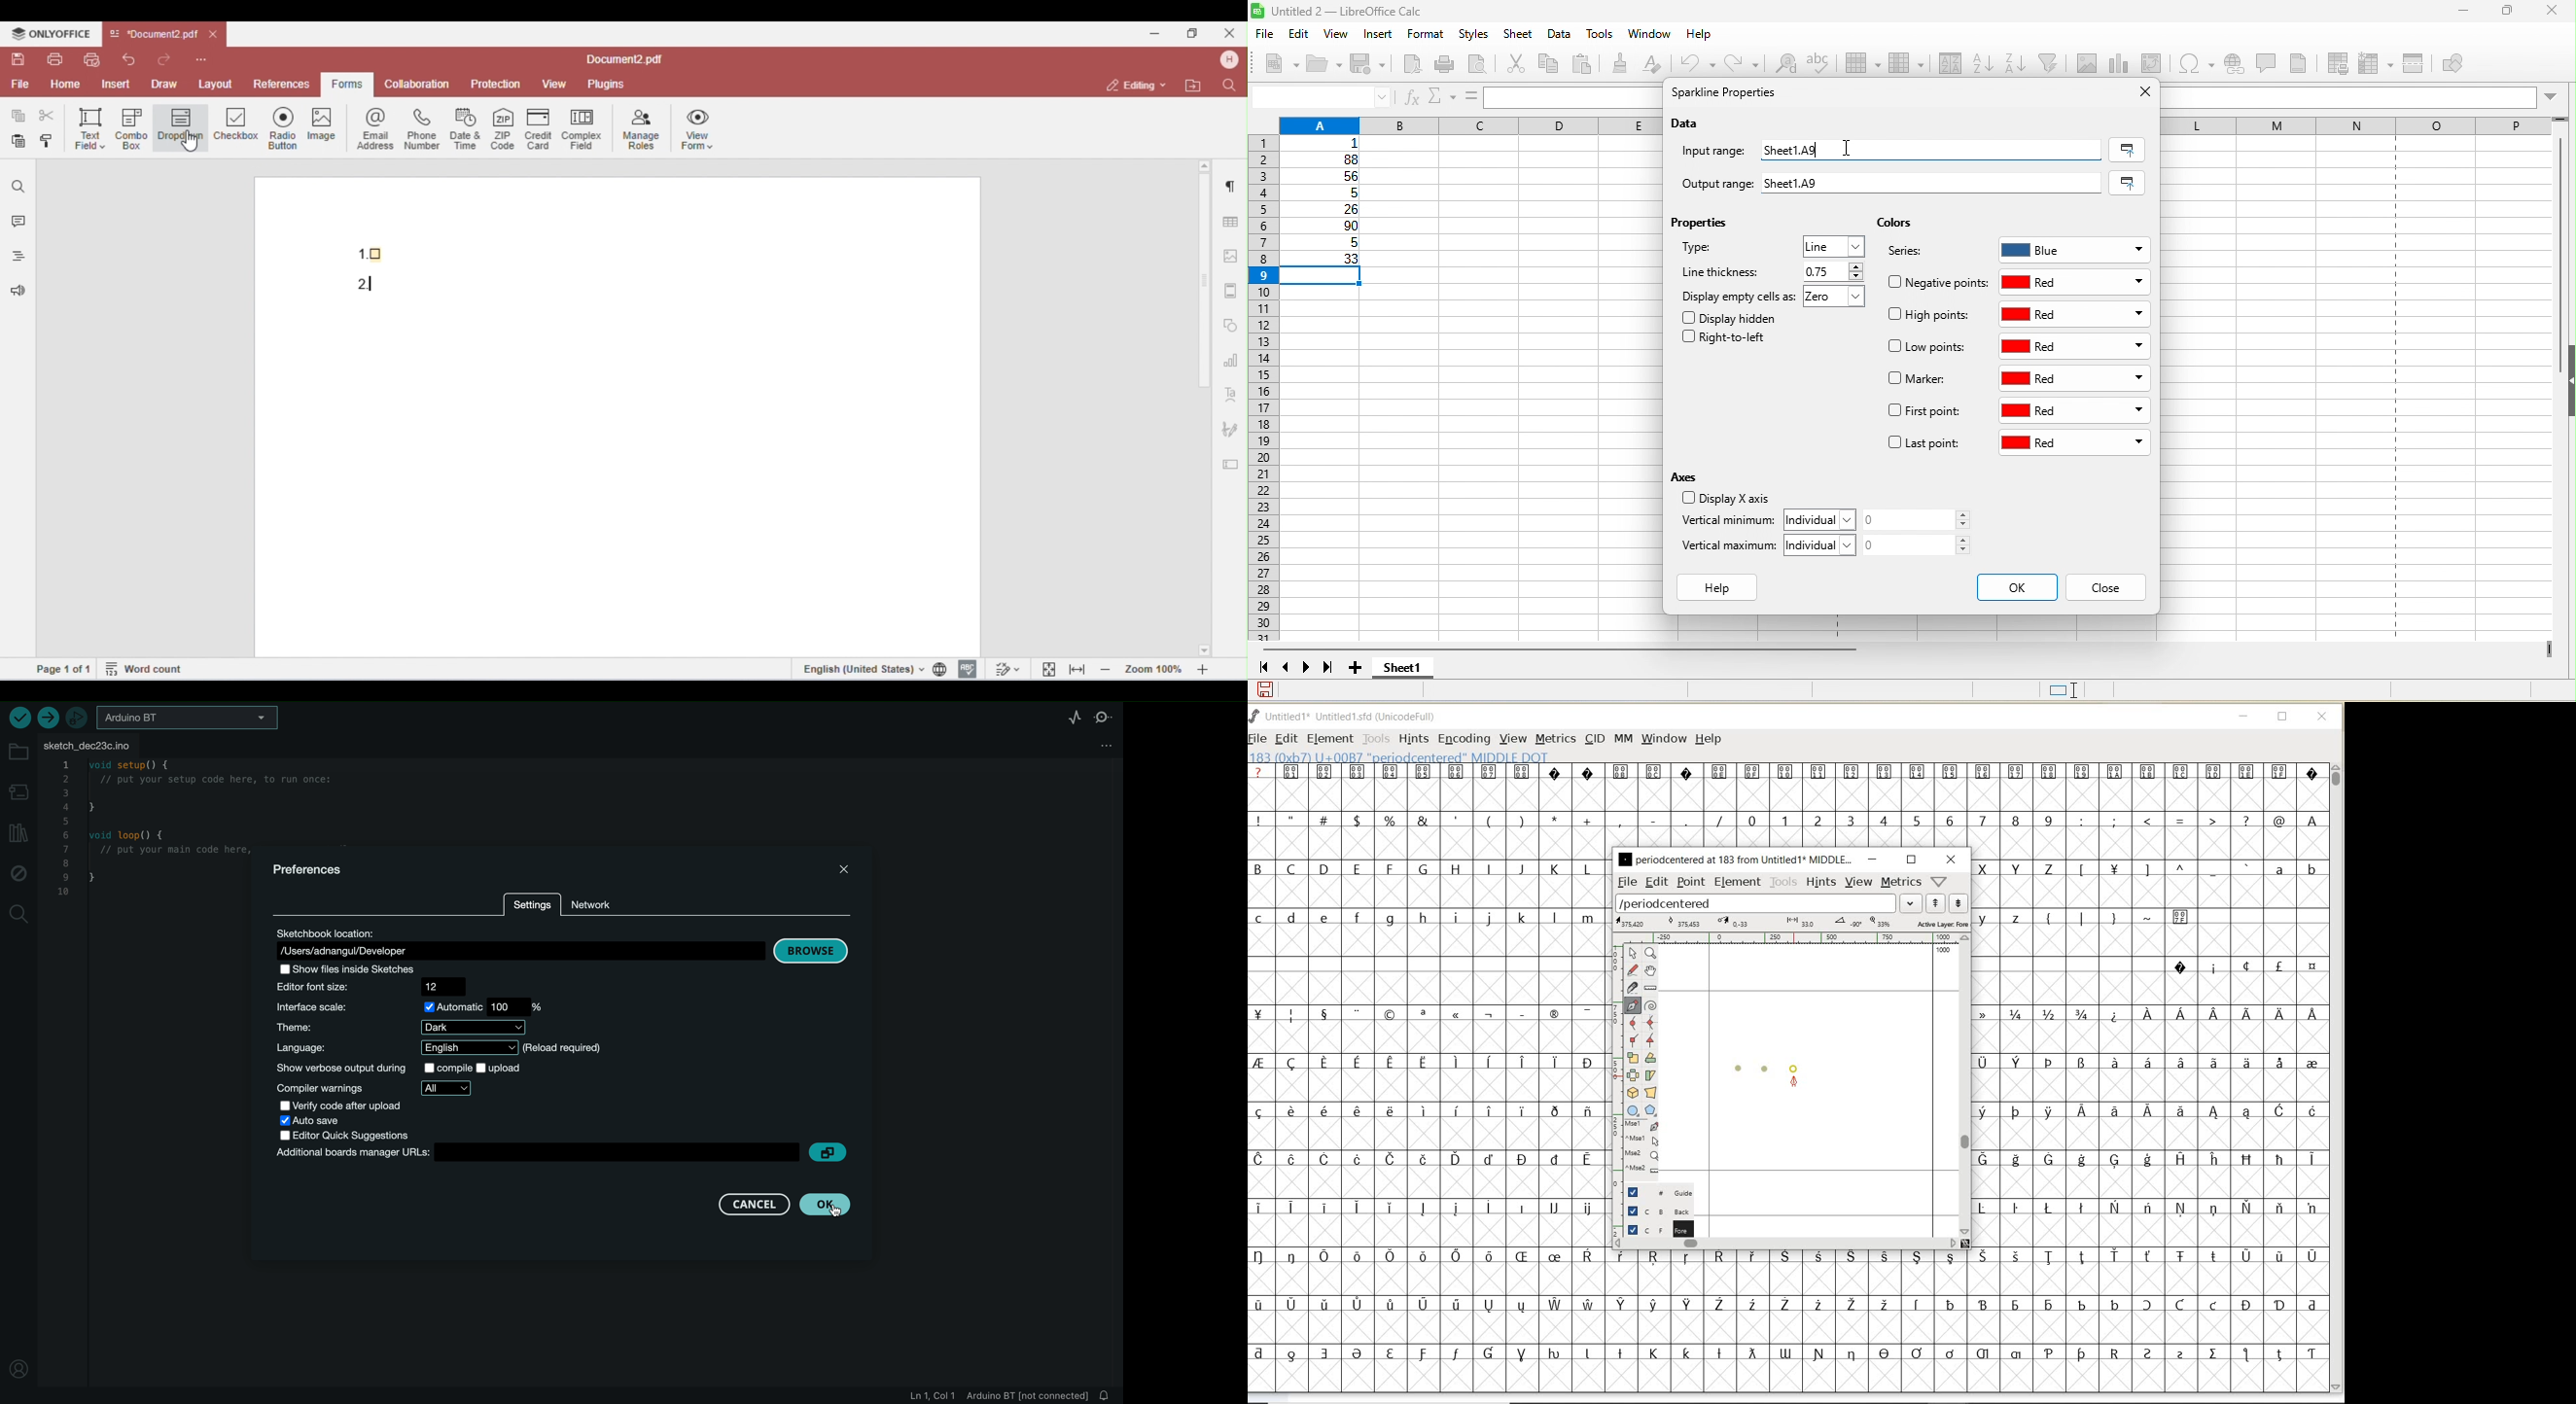 The height and width of the screenshot is (1428, 2576). What do you see at coordinates (1824, 518) in the screenshot?
I see `individual` at bounding box center [1824, 518].